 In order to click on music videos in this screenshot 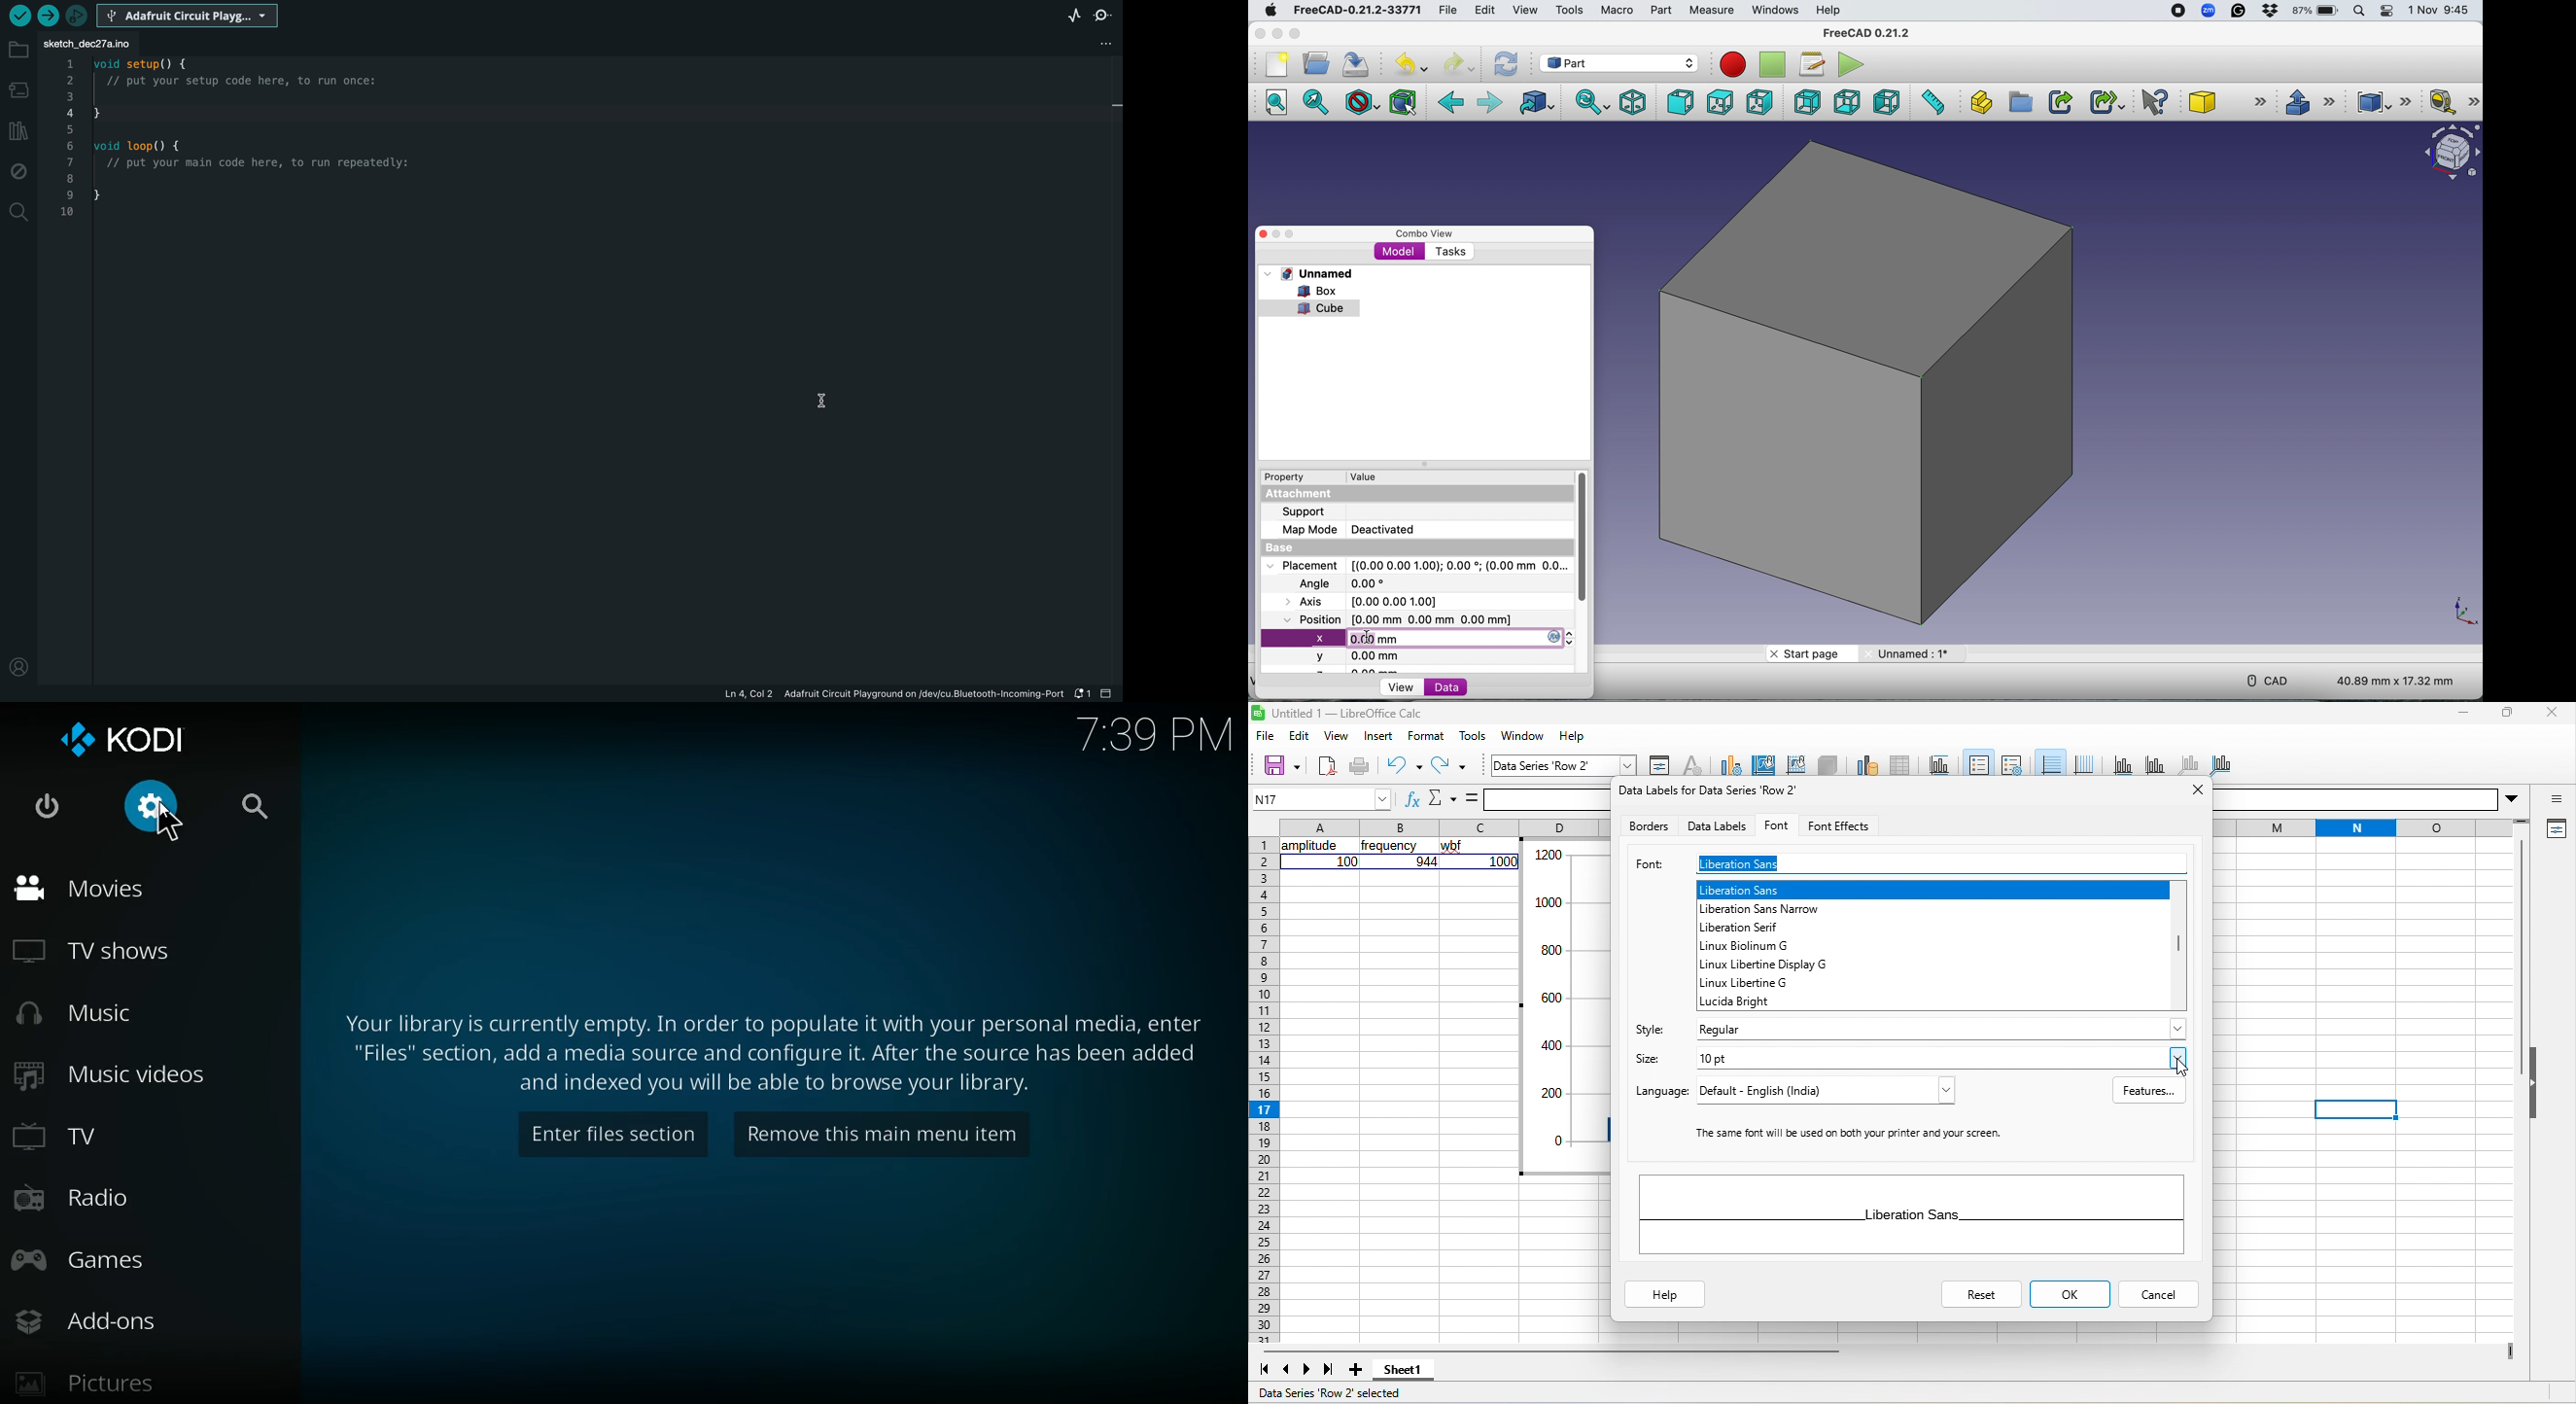, I will do `click(130, 1079)`.